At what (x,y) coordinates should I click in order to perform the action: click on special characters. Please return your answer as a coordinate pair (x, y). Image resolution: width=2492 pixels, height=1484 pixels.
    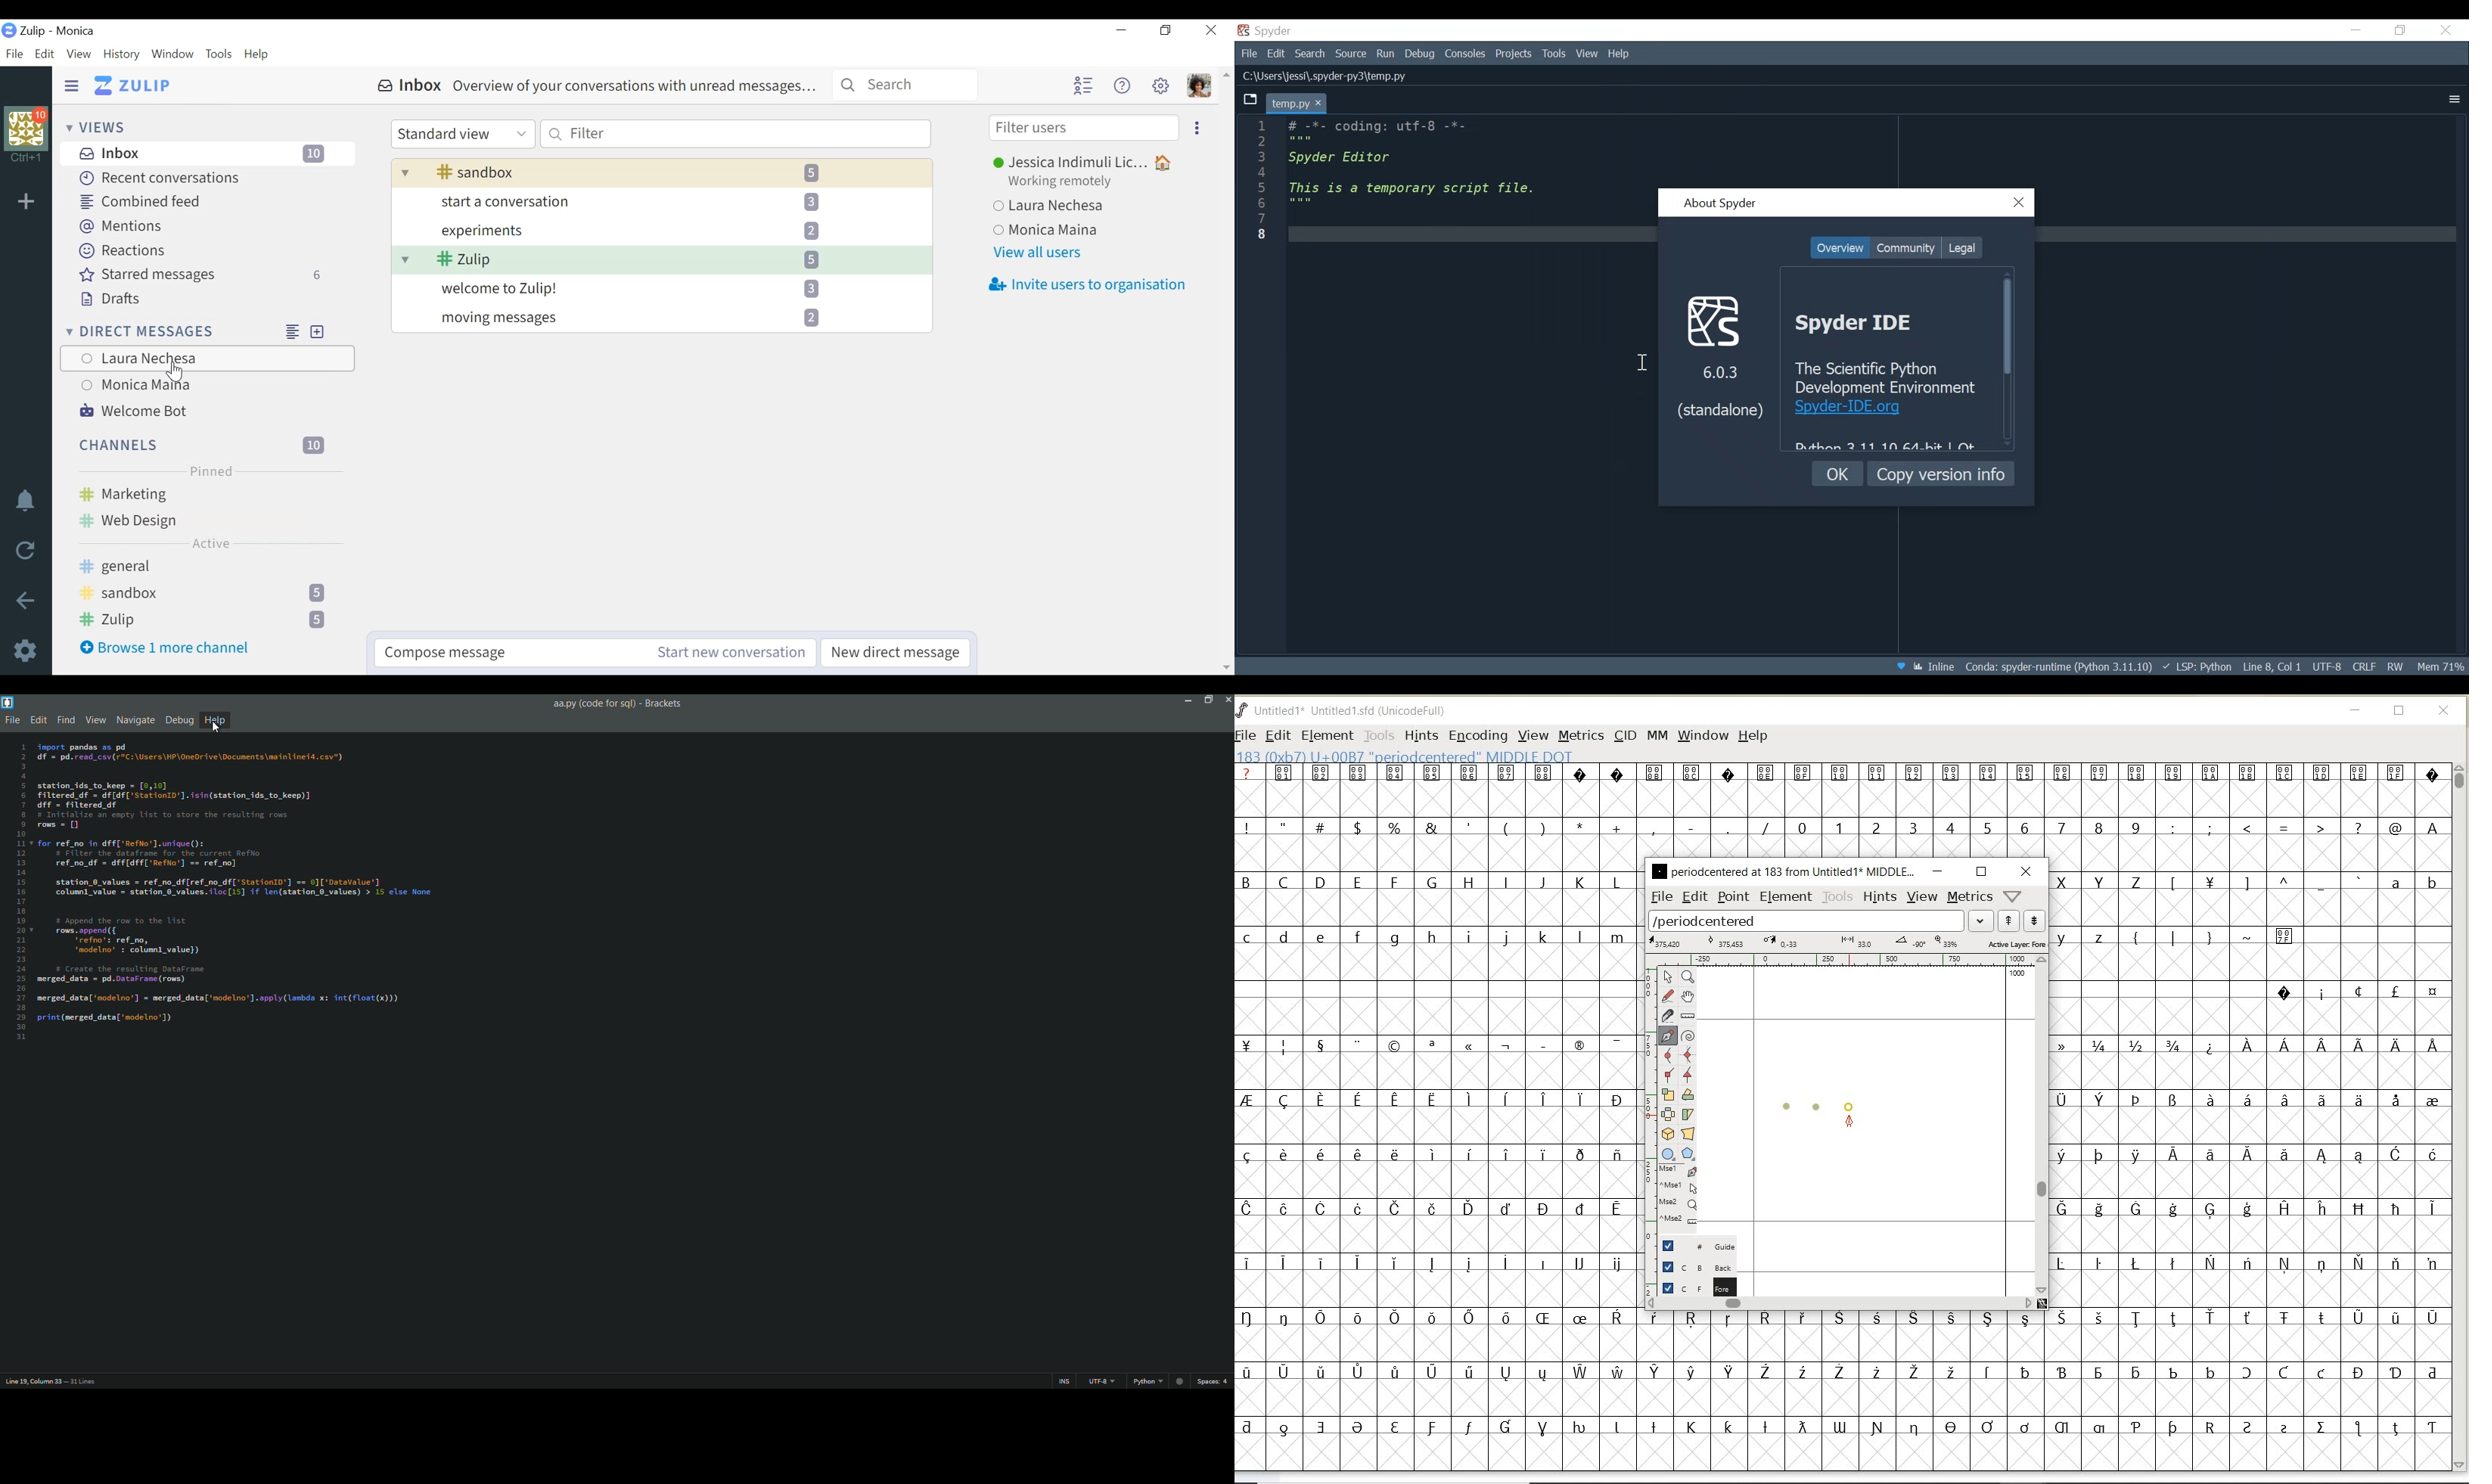
    Looking at the image, I should click on (2252, 1167).